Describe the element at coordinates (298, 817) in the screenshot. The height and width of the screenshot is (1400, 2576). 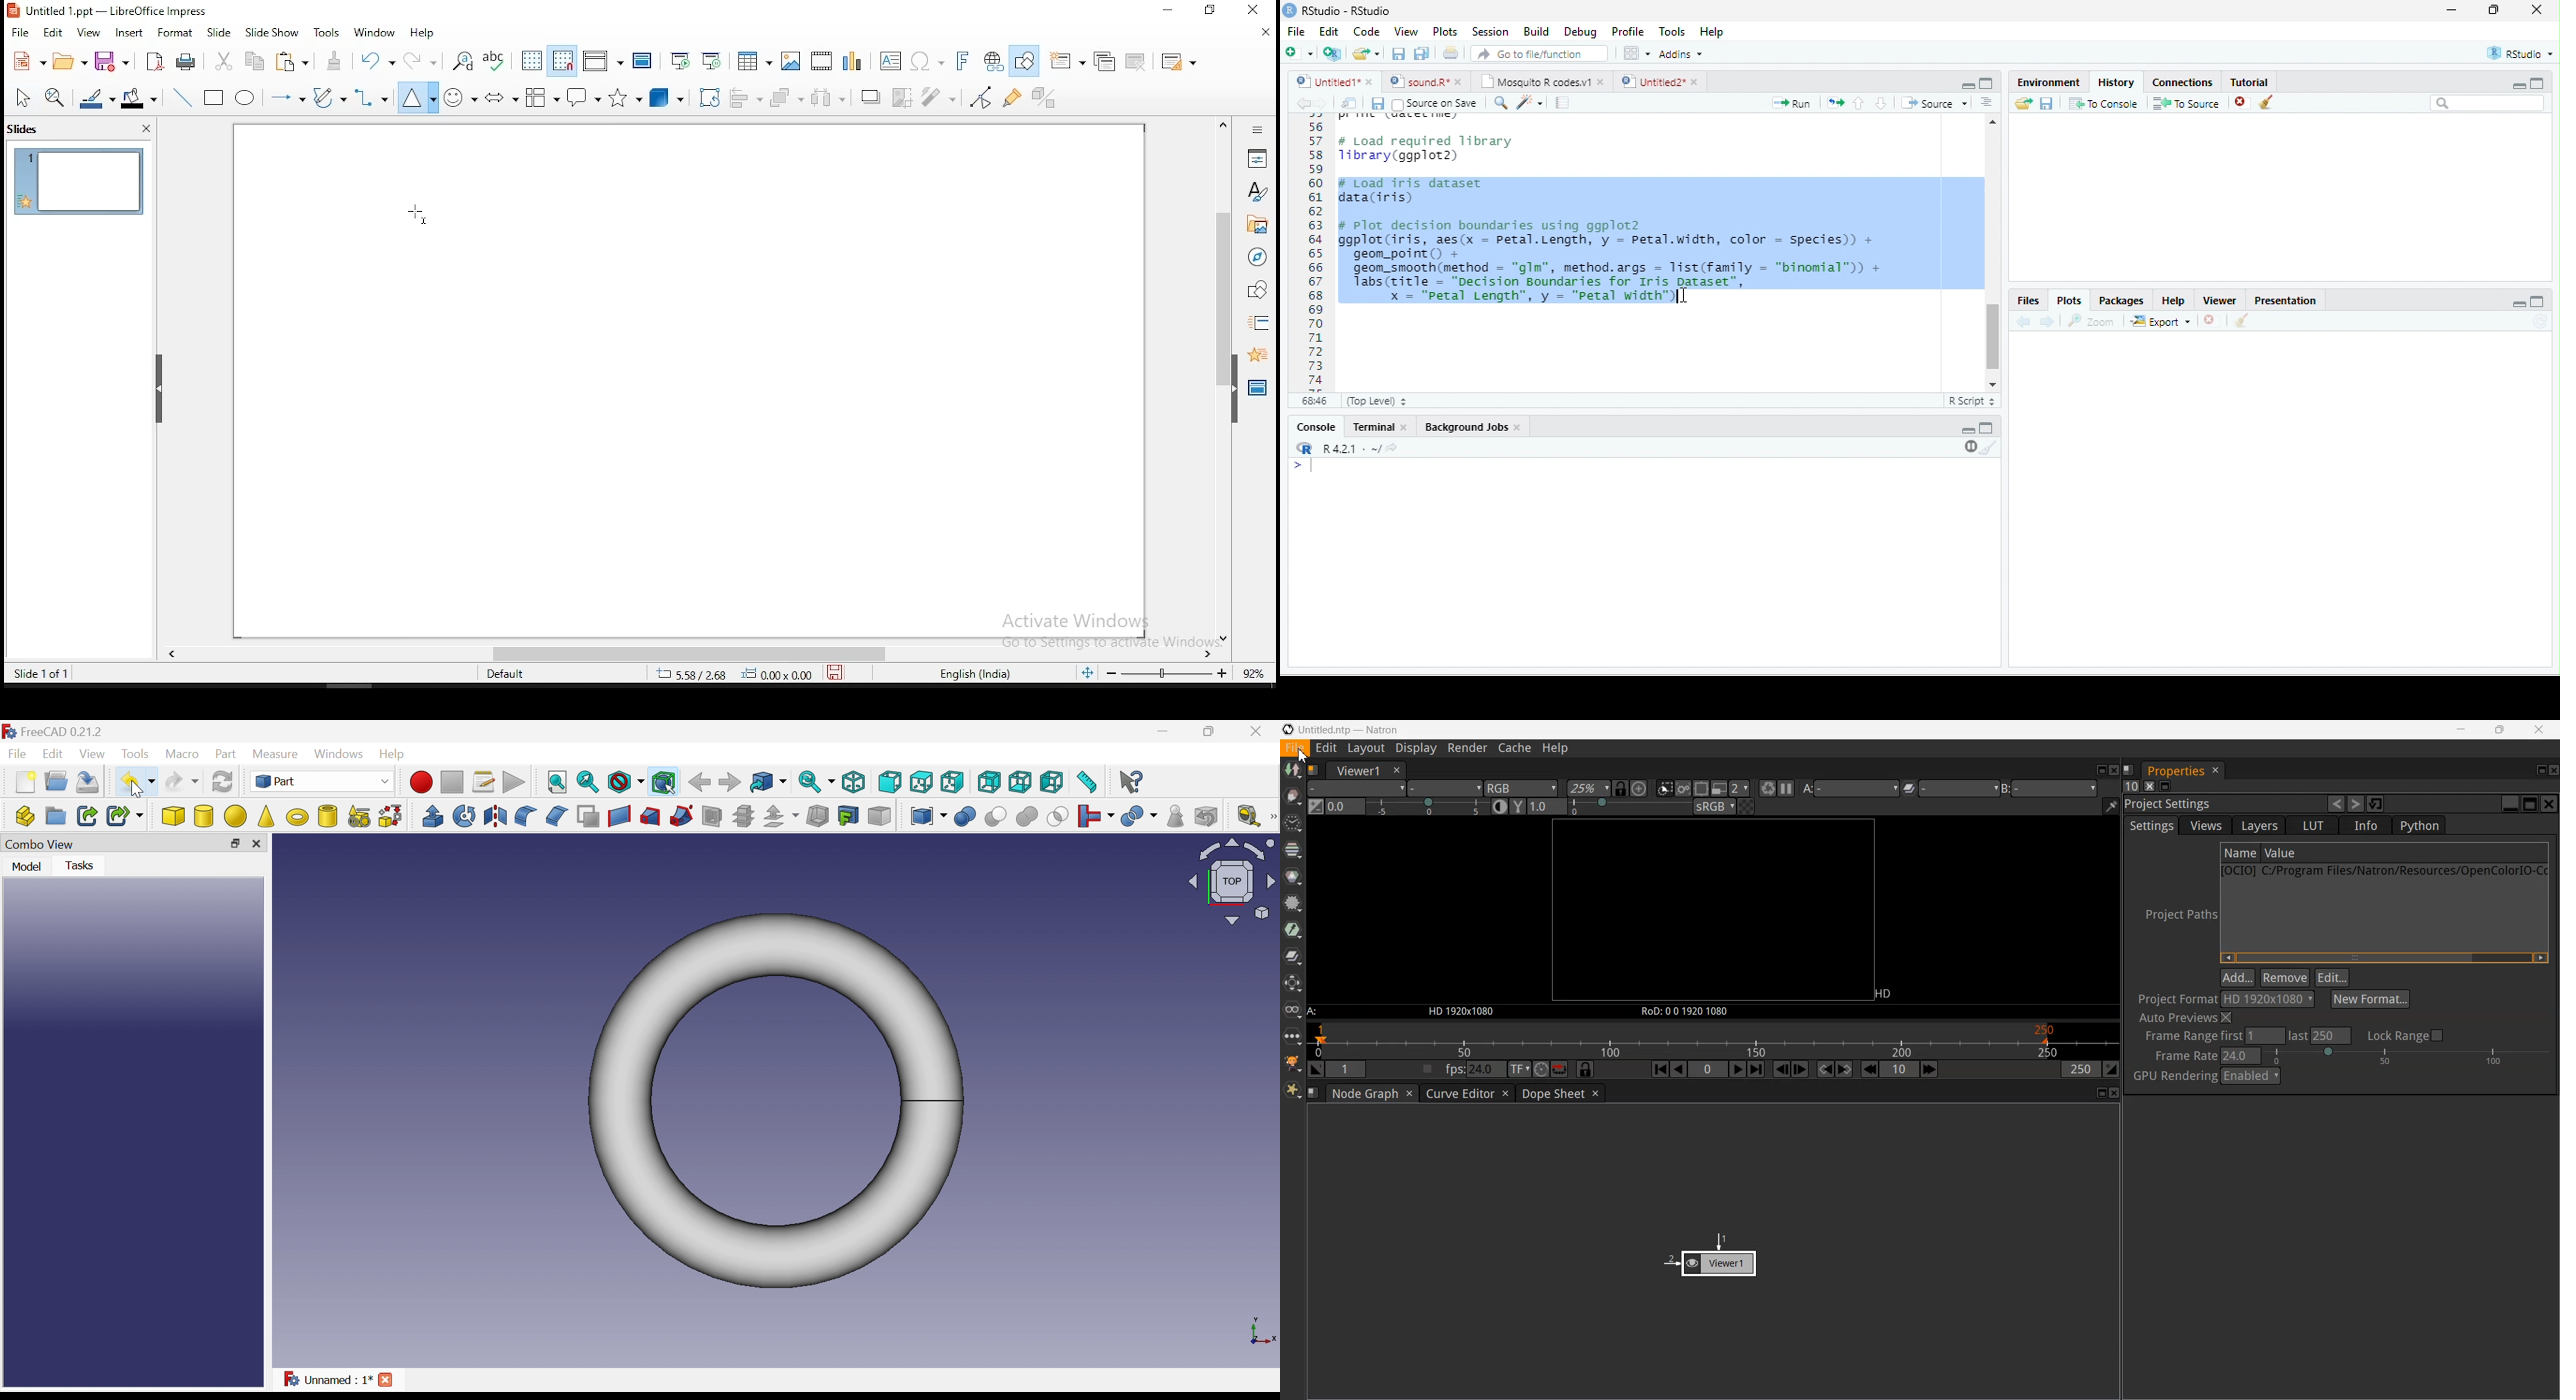
I see `Donut` at that location.